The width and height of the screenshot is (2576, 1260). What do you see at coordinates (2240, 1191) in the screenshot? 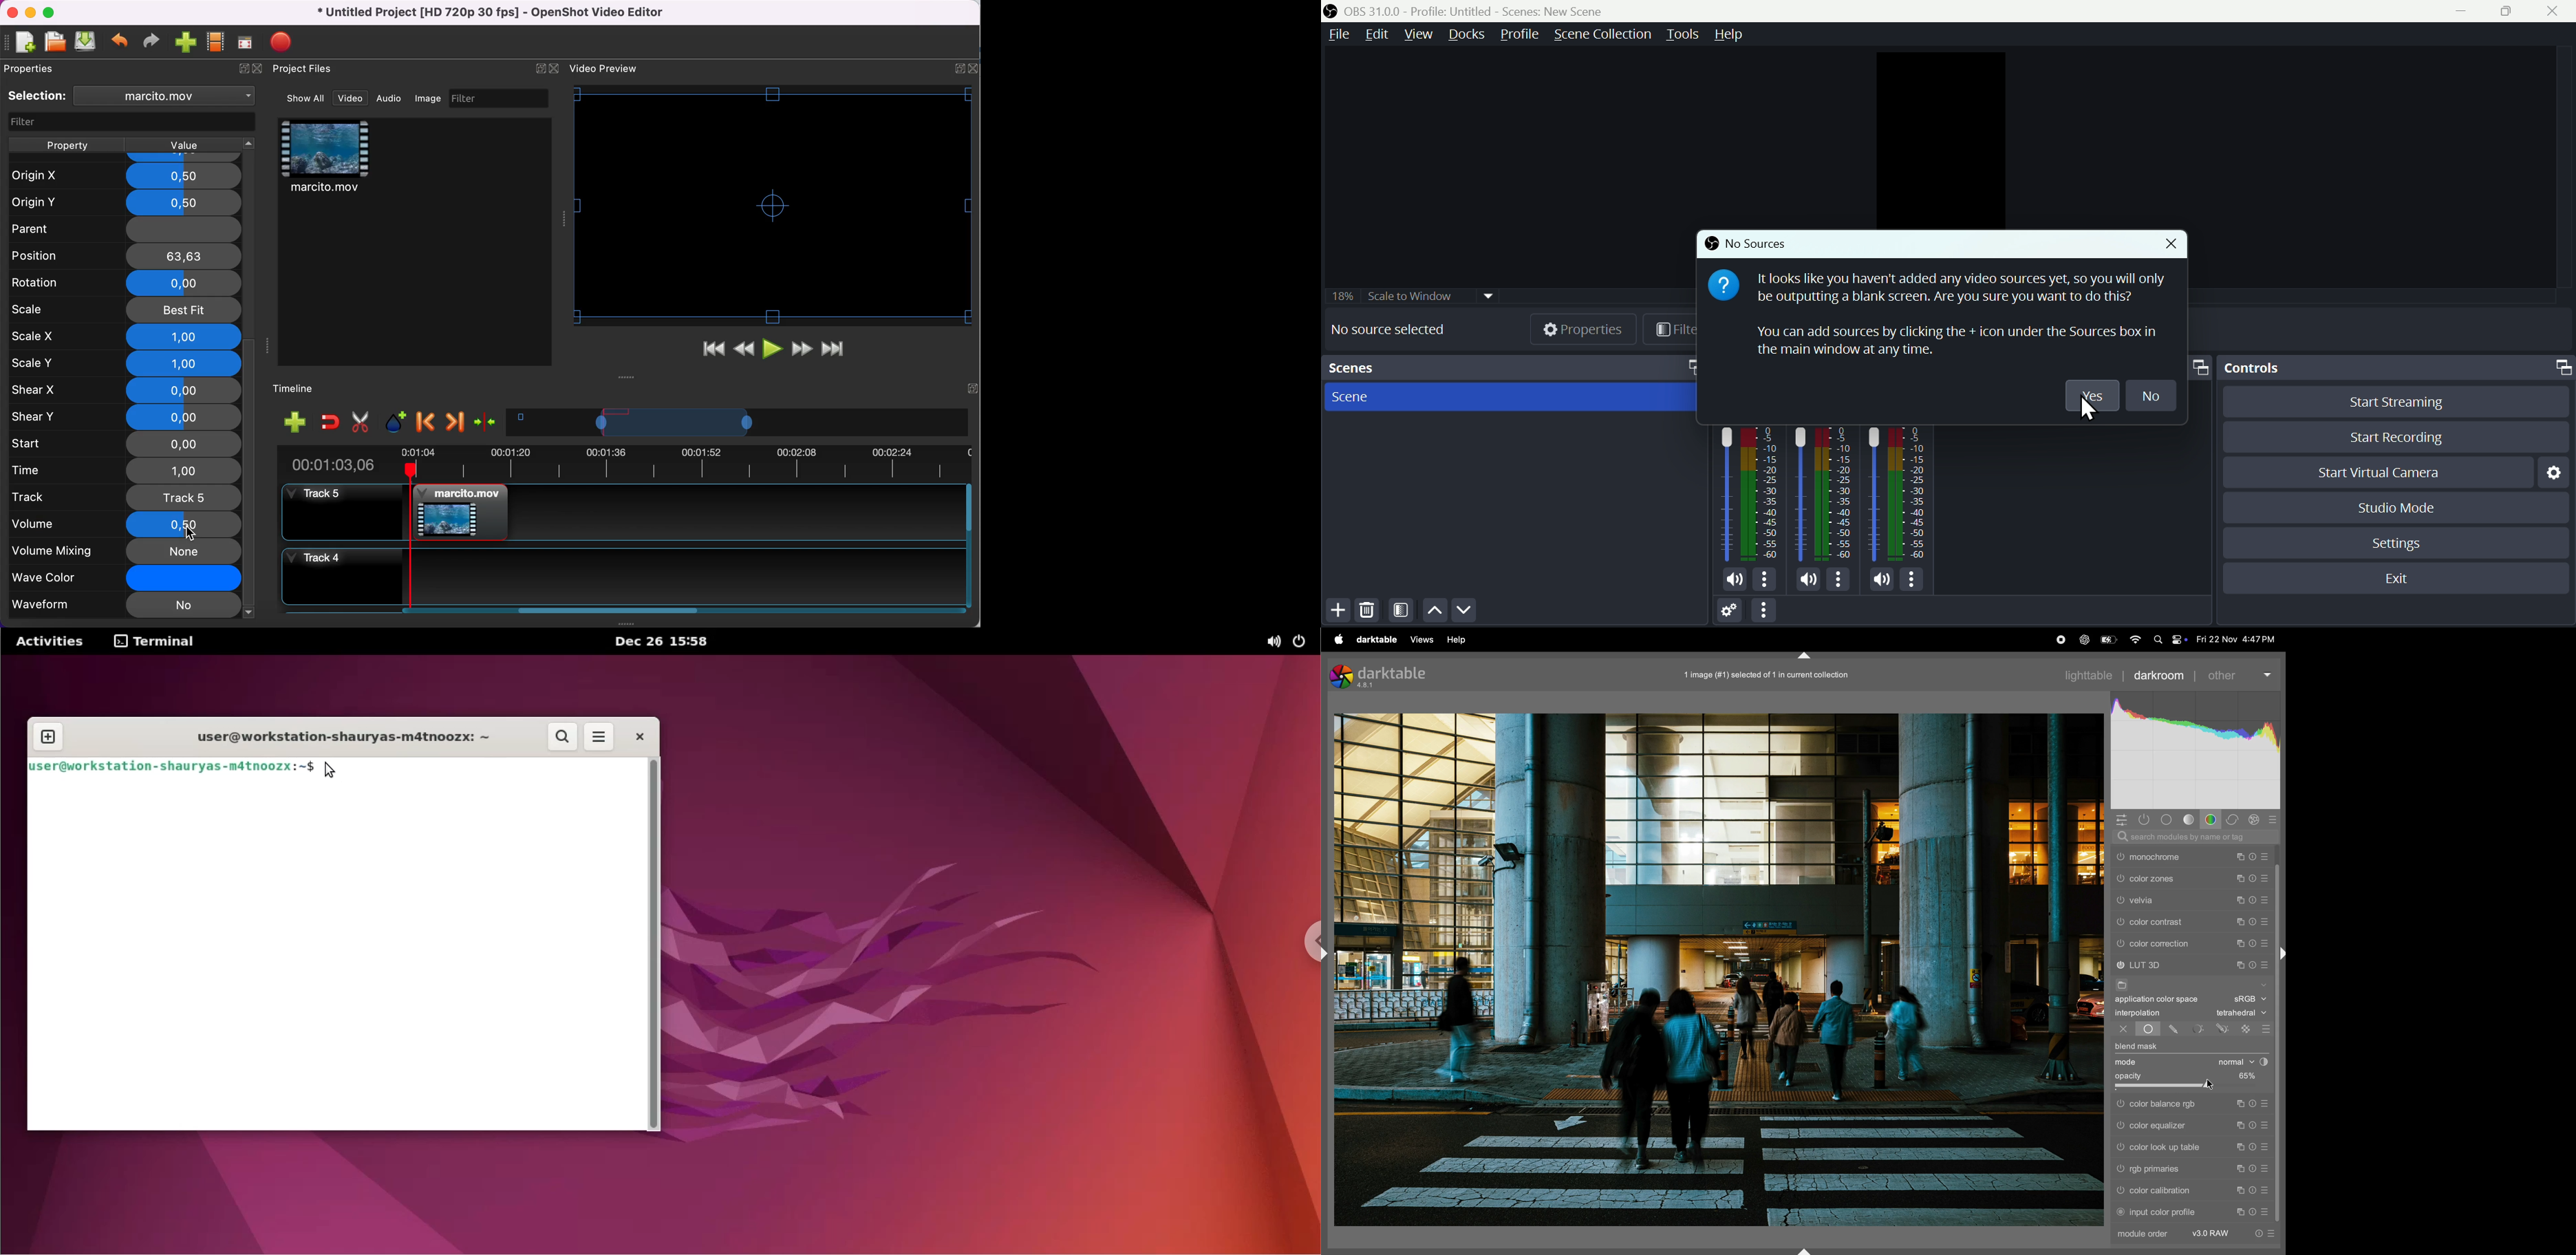
I see `multiple instance actions` at bounding box center [2240, 1191].